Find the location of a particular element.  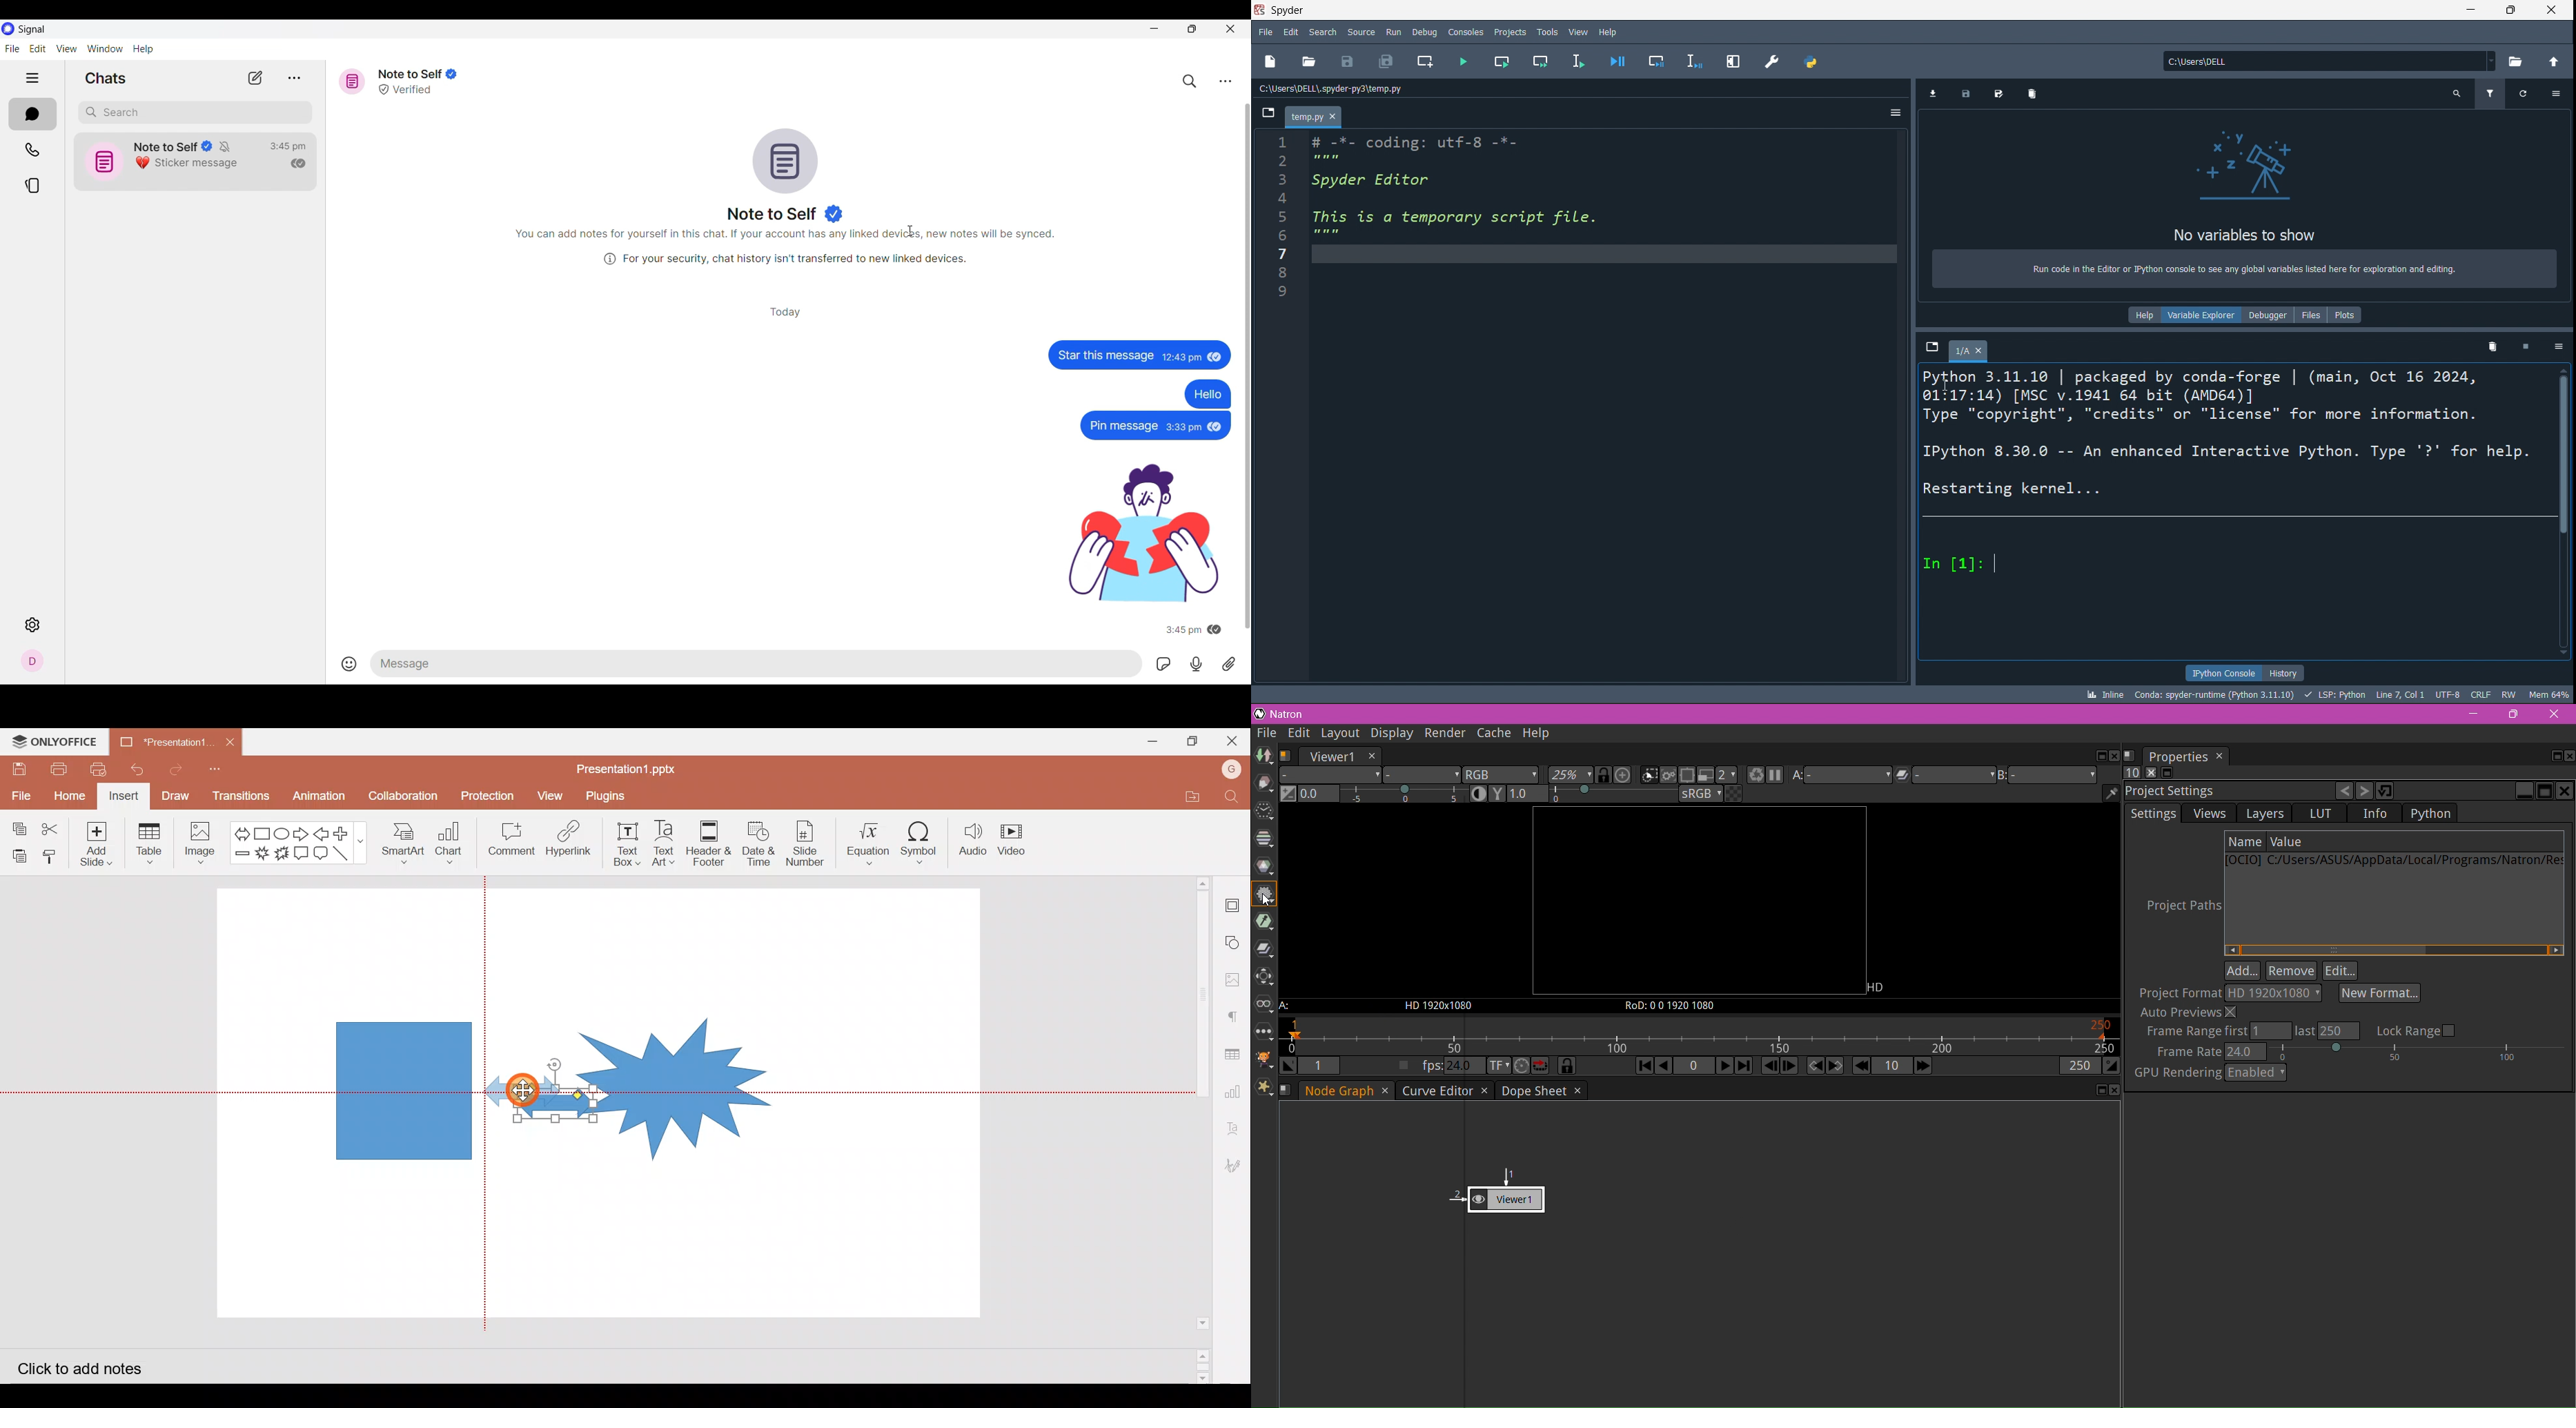

run cell and move is located at coordinates (1544, 62).